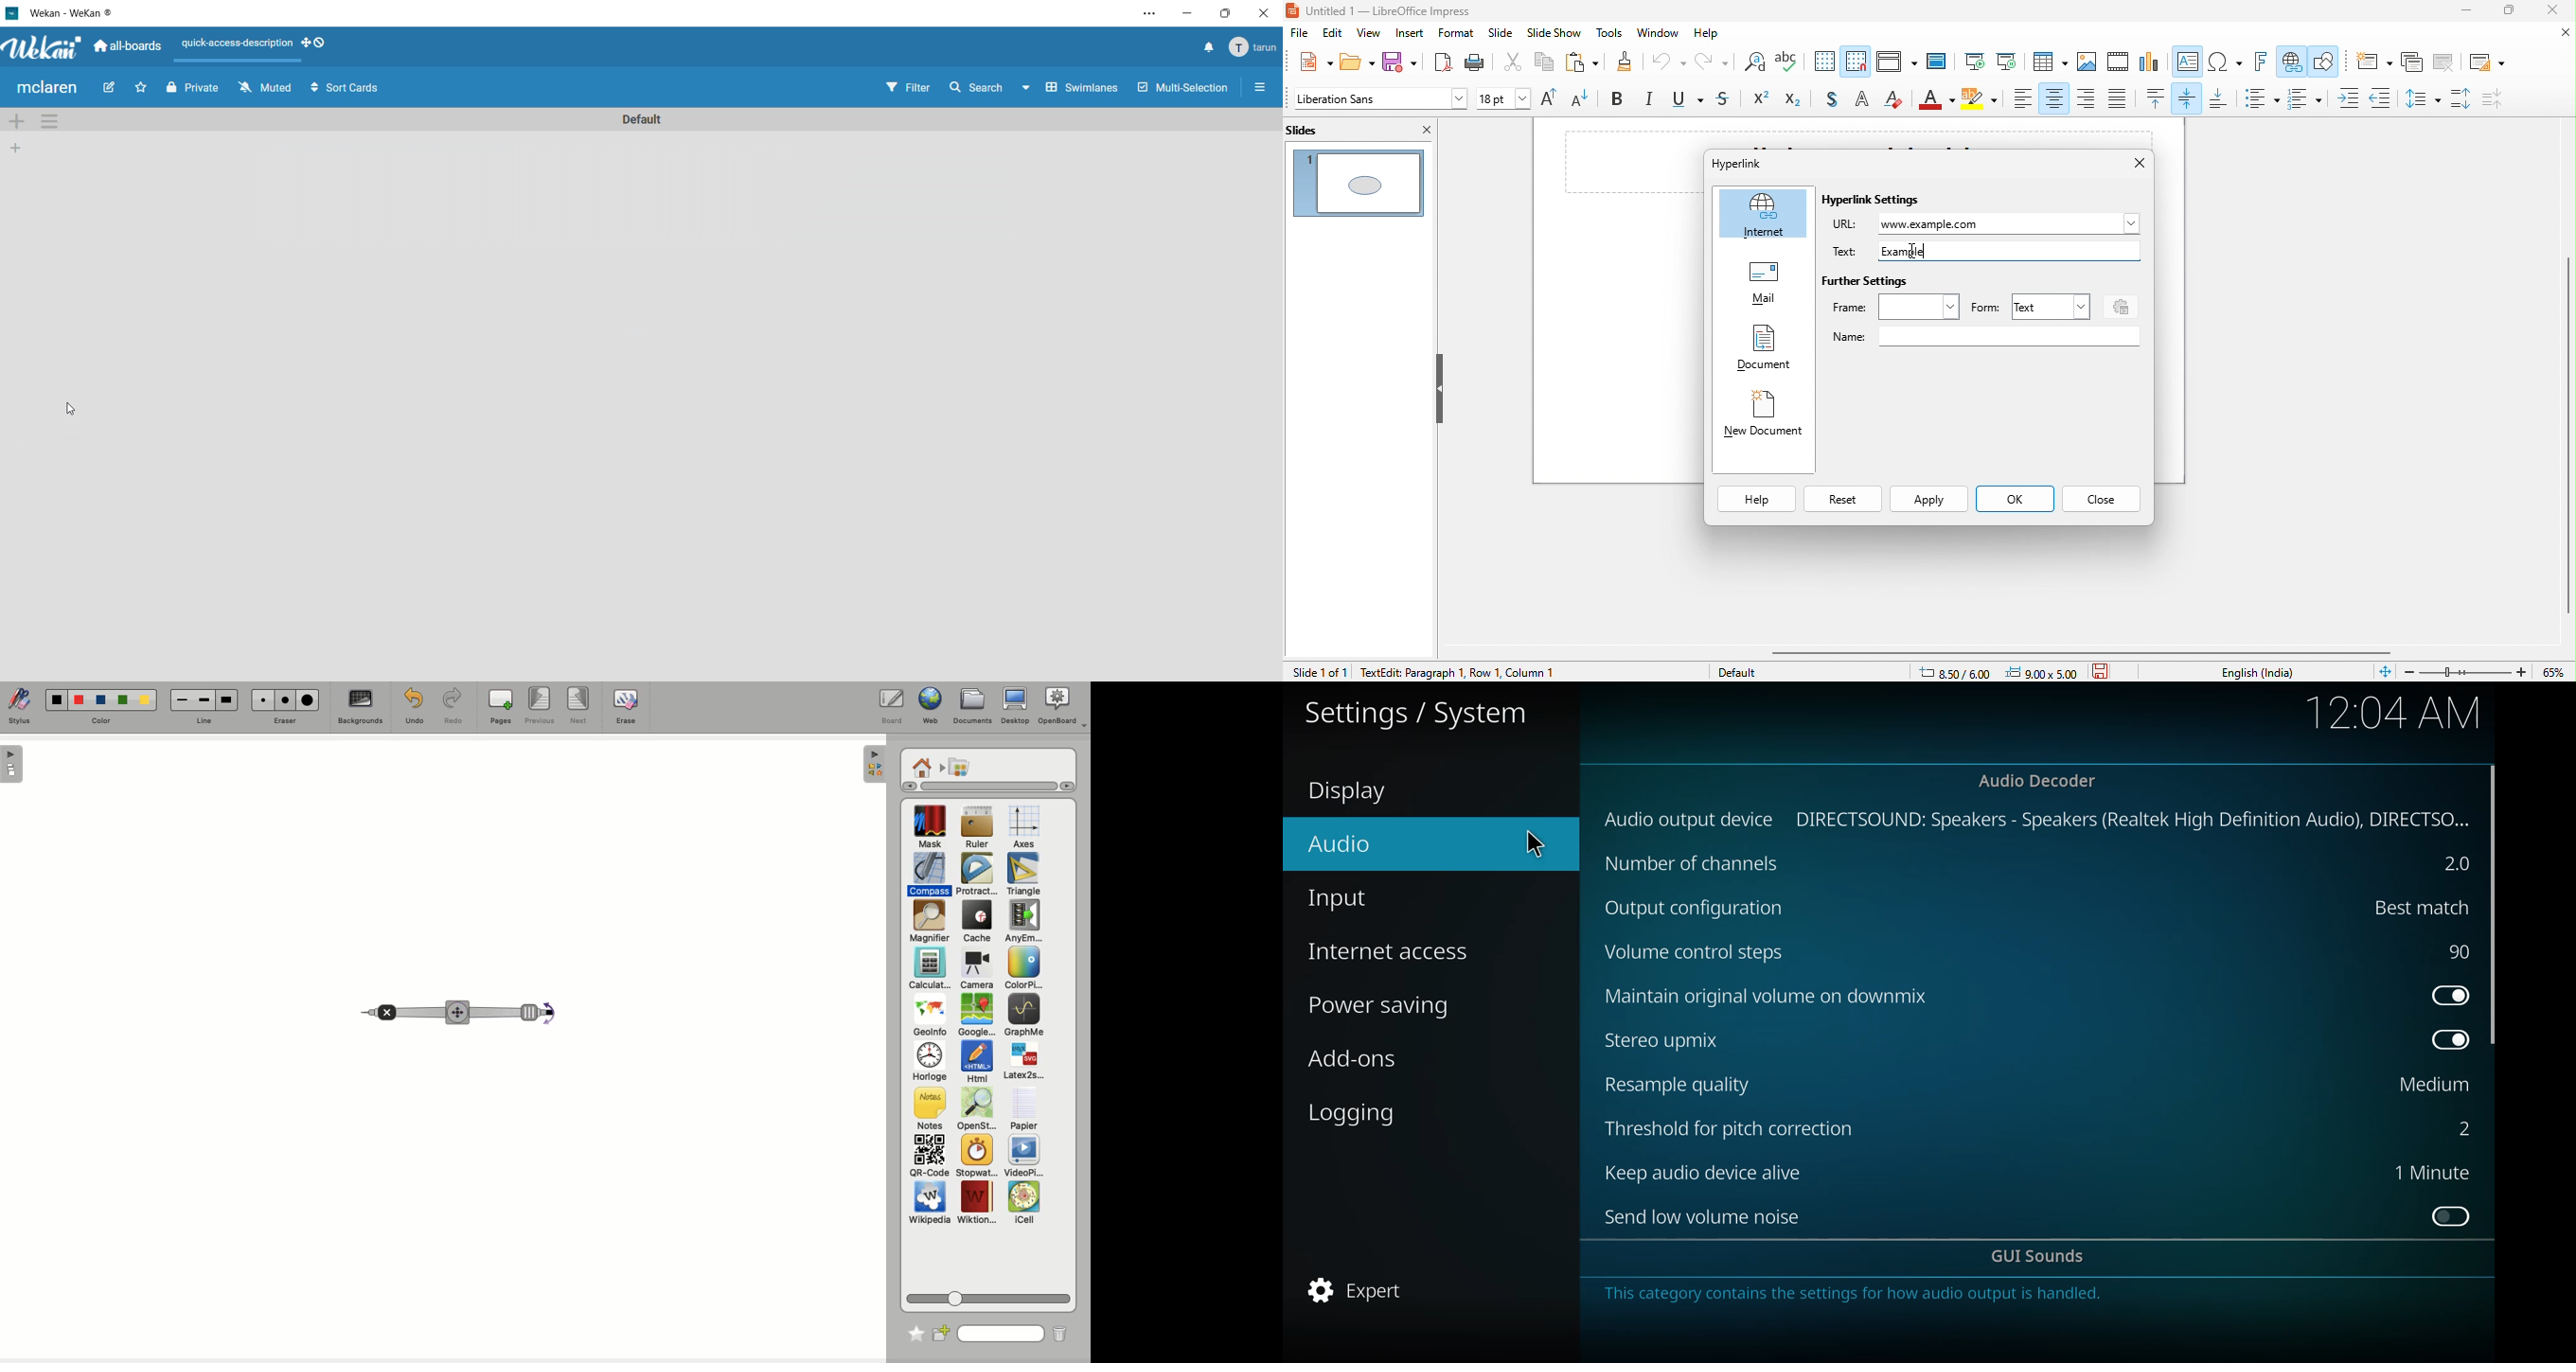  I want to click on document, so click(1763, 350).